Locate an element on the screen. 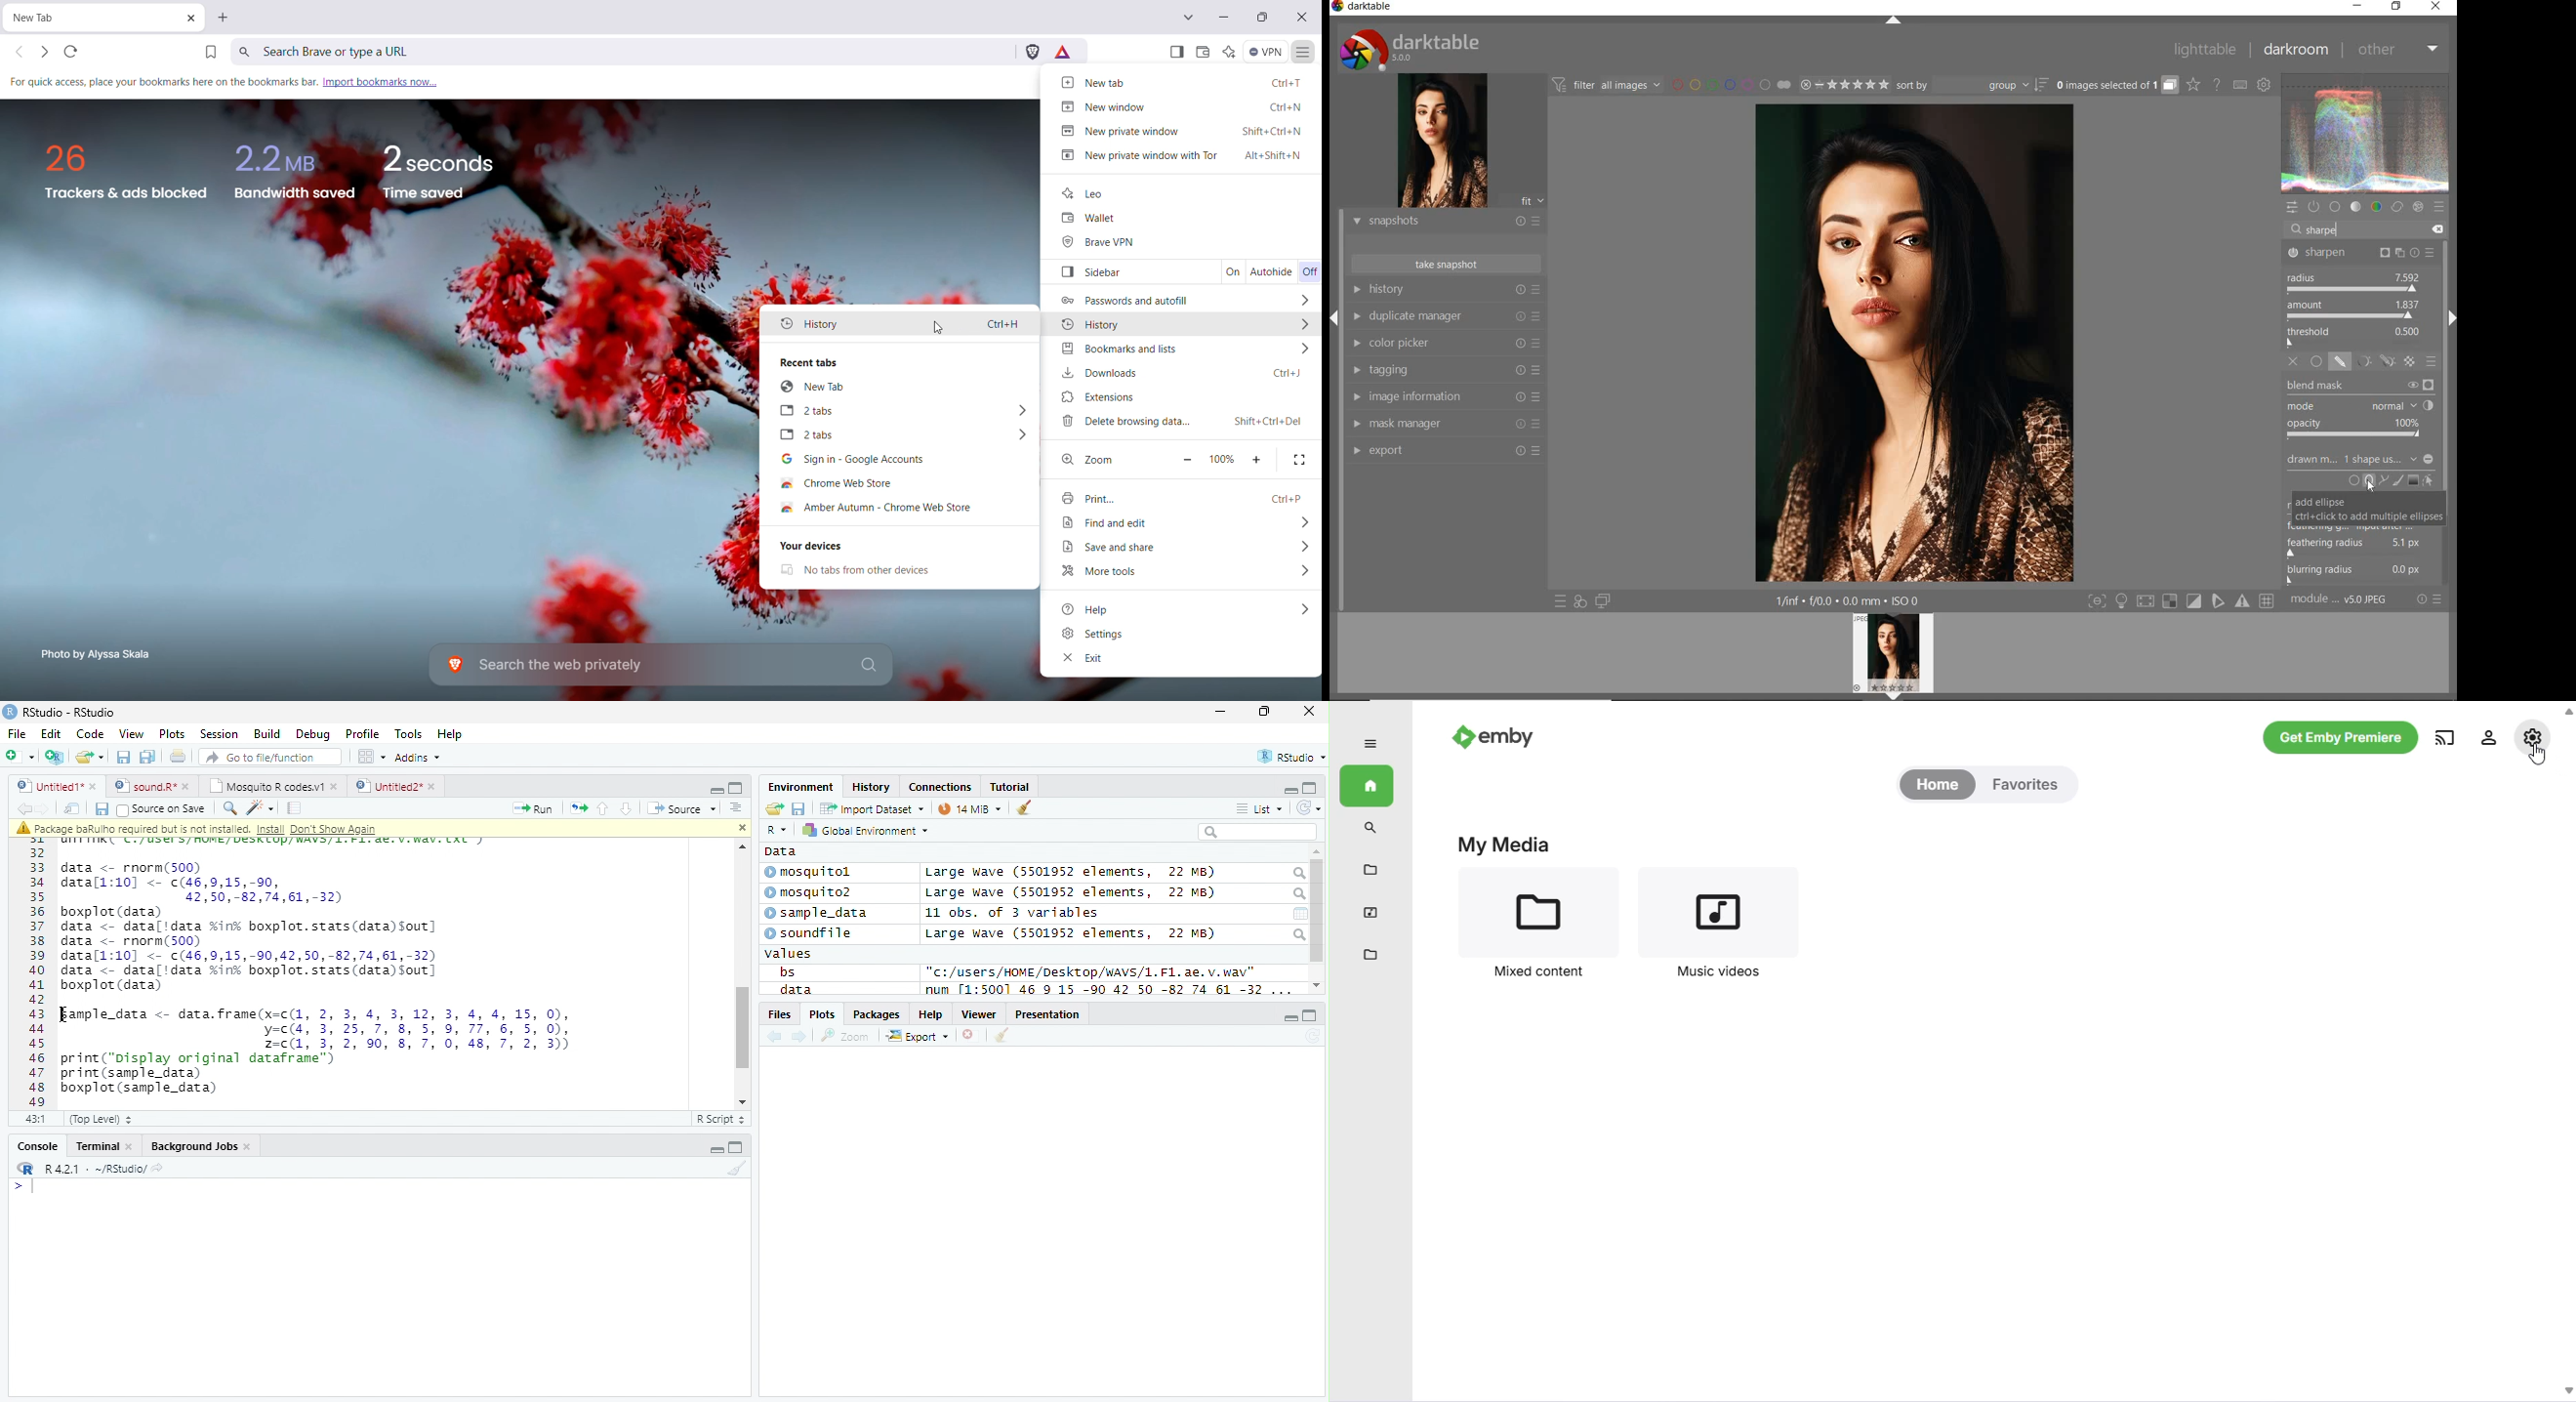 This screenshot has width=2576, height=1428. Settings is located at coordinates (1095, 634).